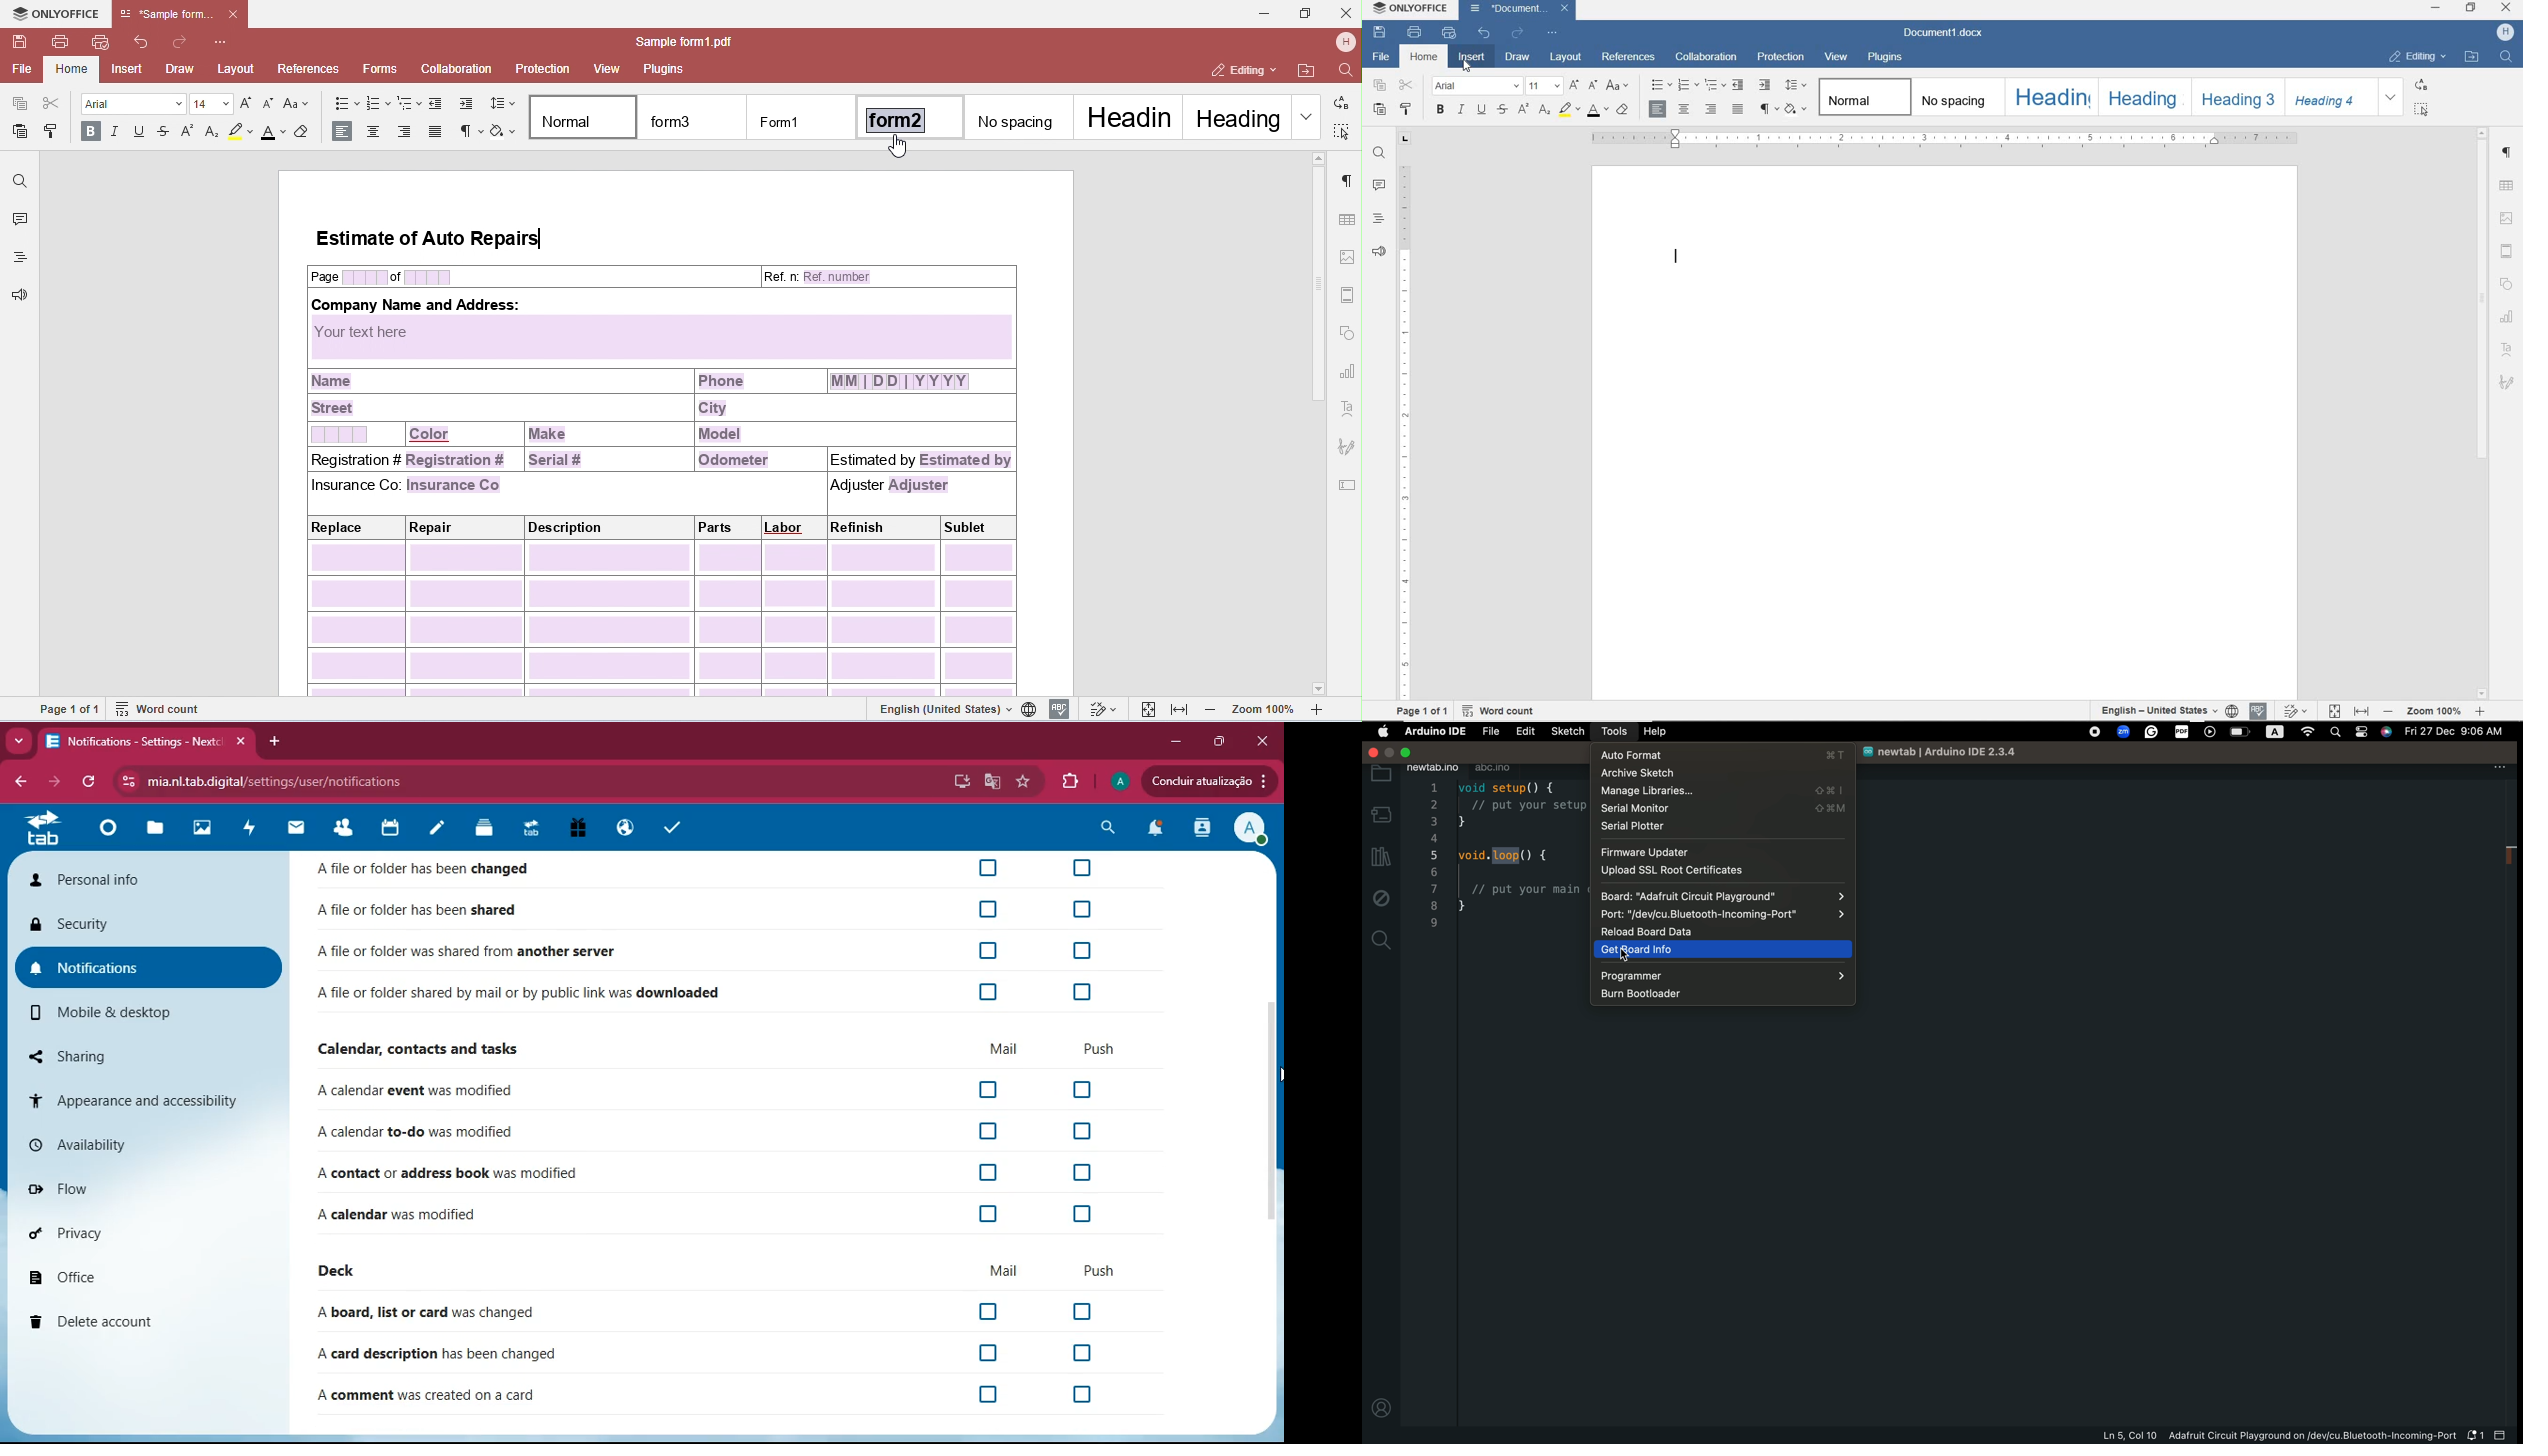  I want to click on find and replace, so click(1381, 153).